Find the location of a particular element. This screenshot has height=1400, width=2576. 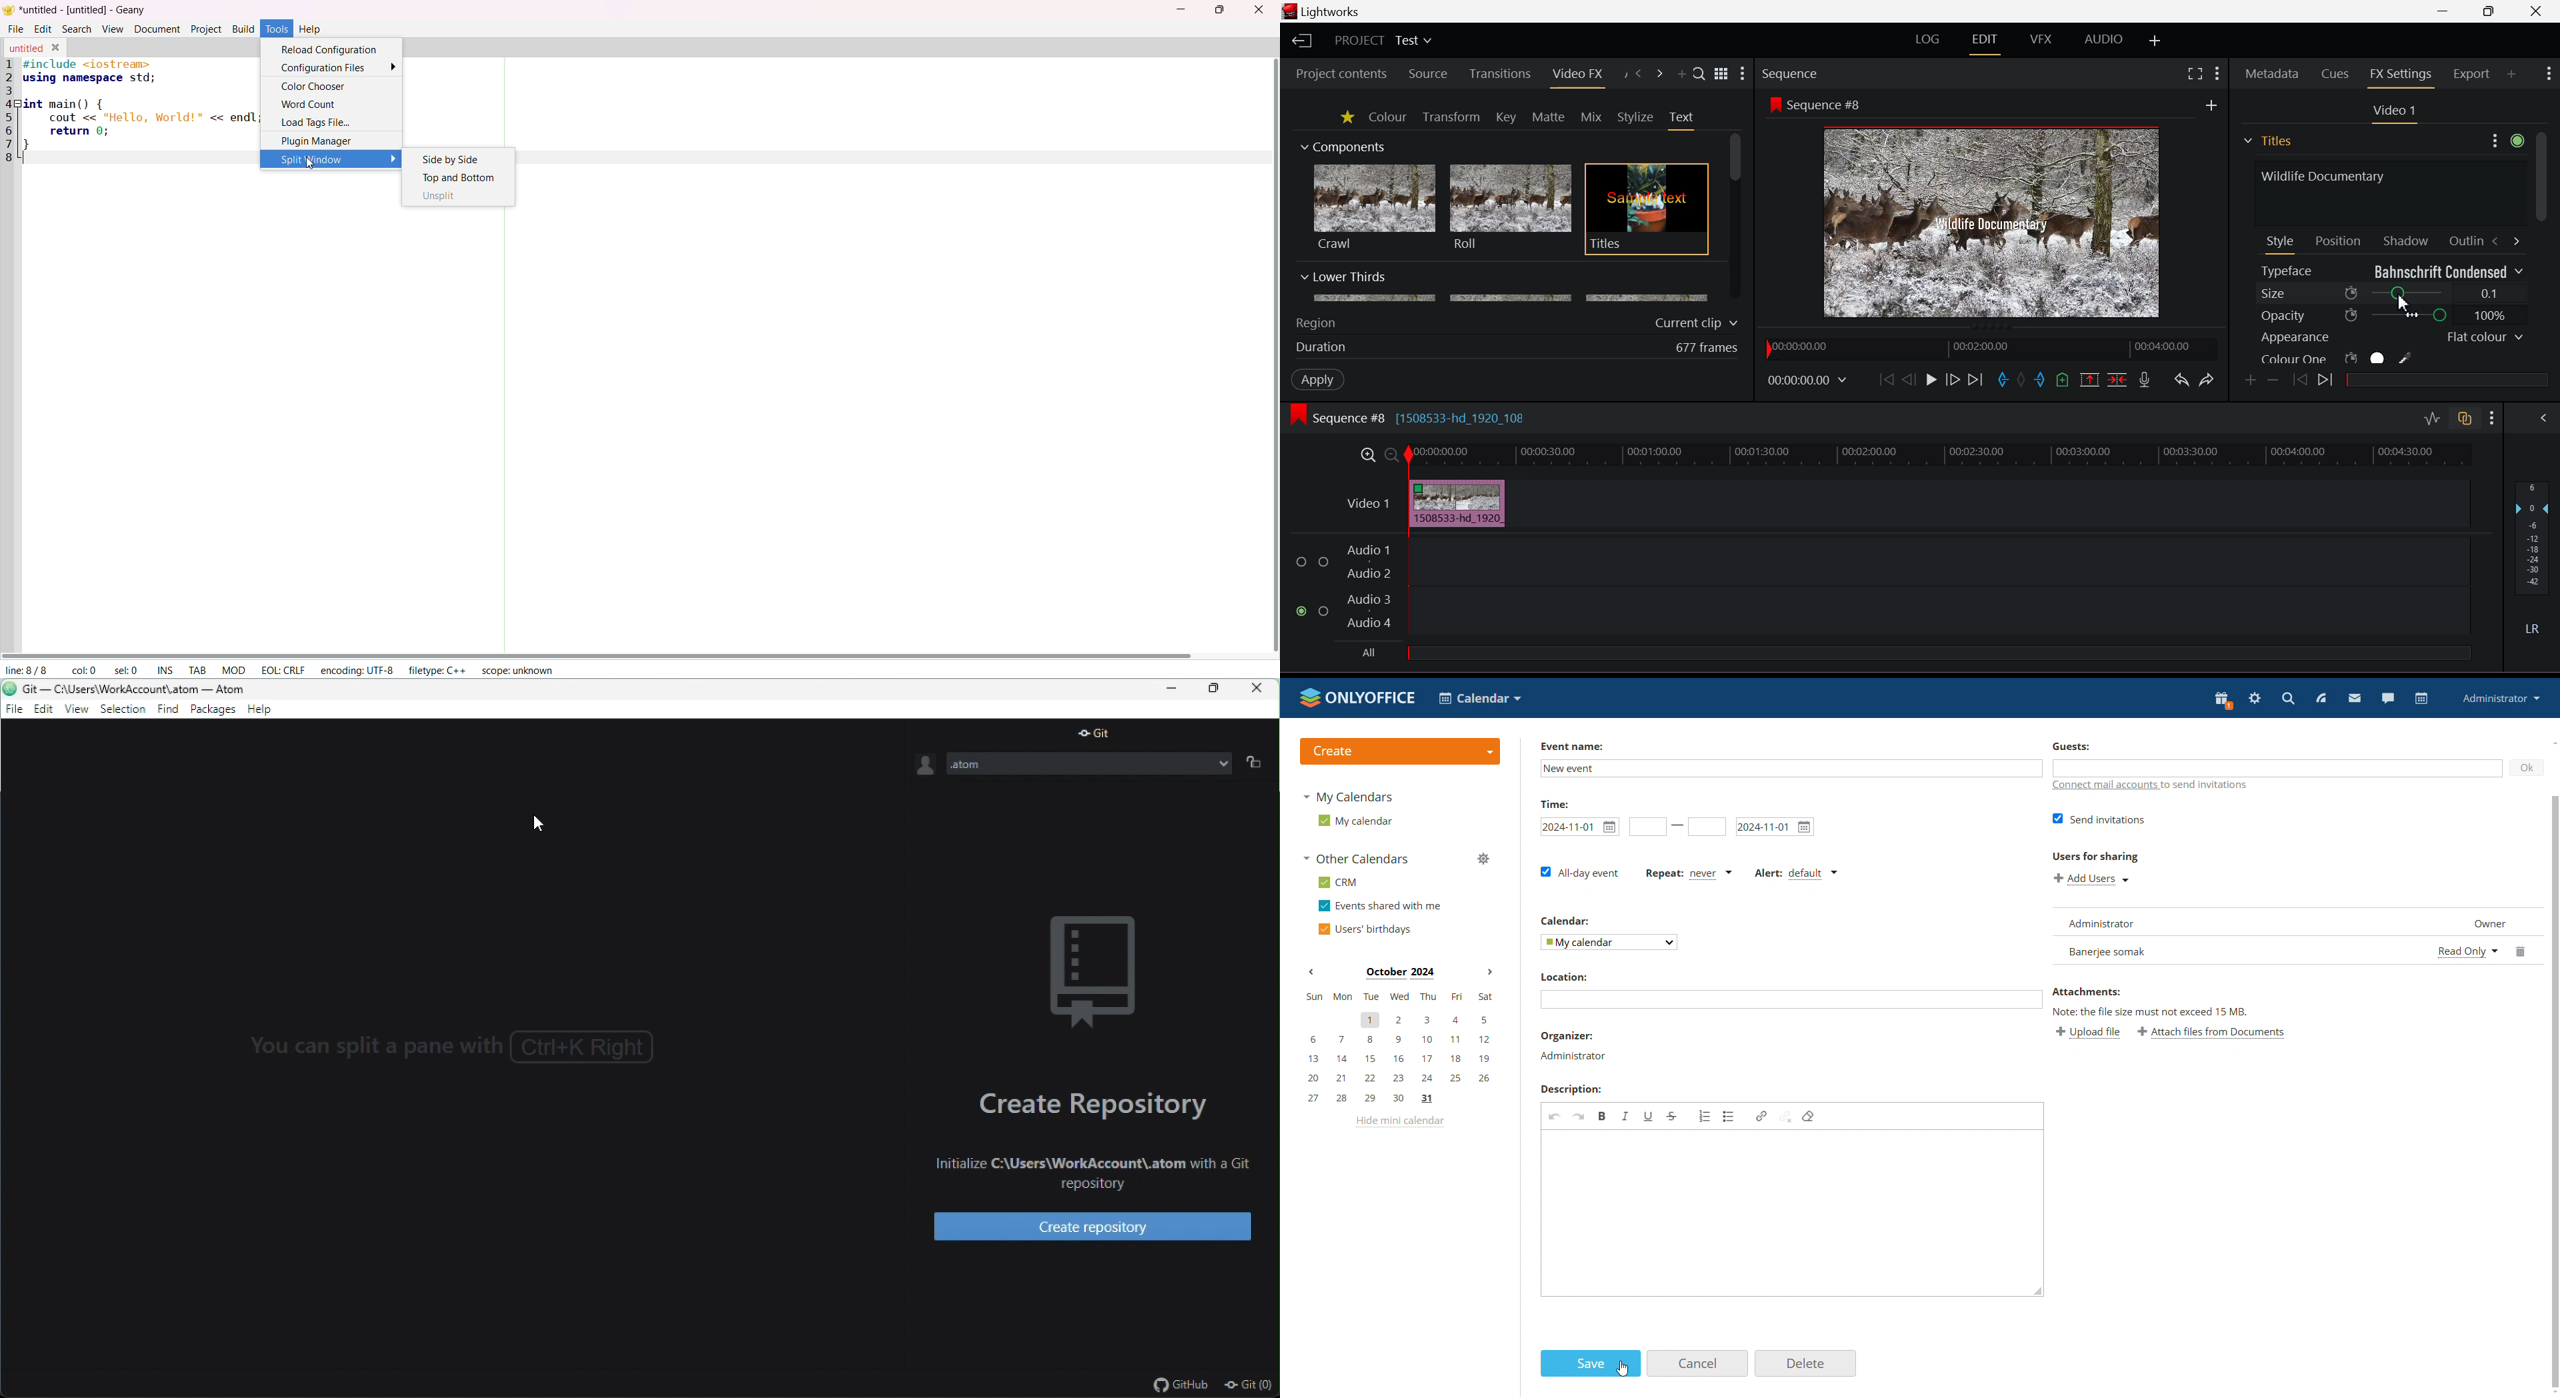

checked checkbox is located at coordinates (1303, 612).